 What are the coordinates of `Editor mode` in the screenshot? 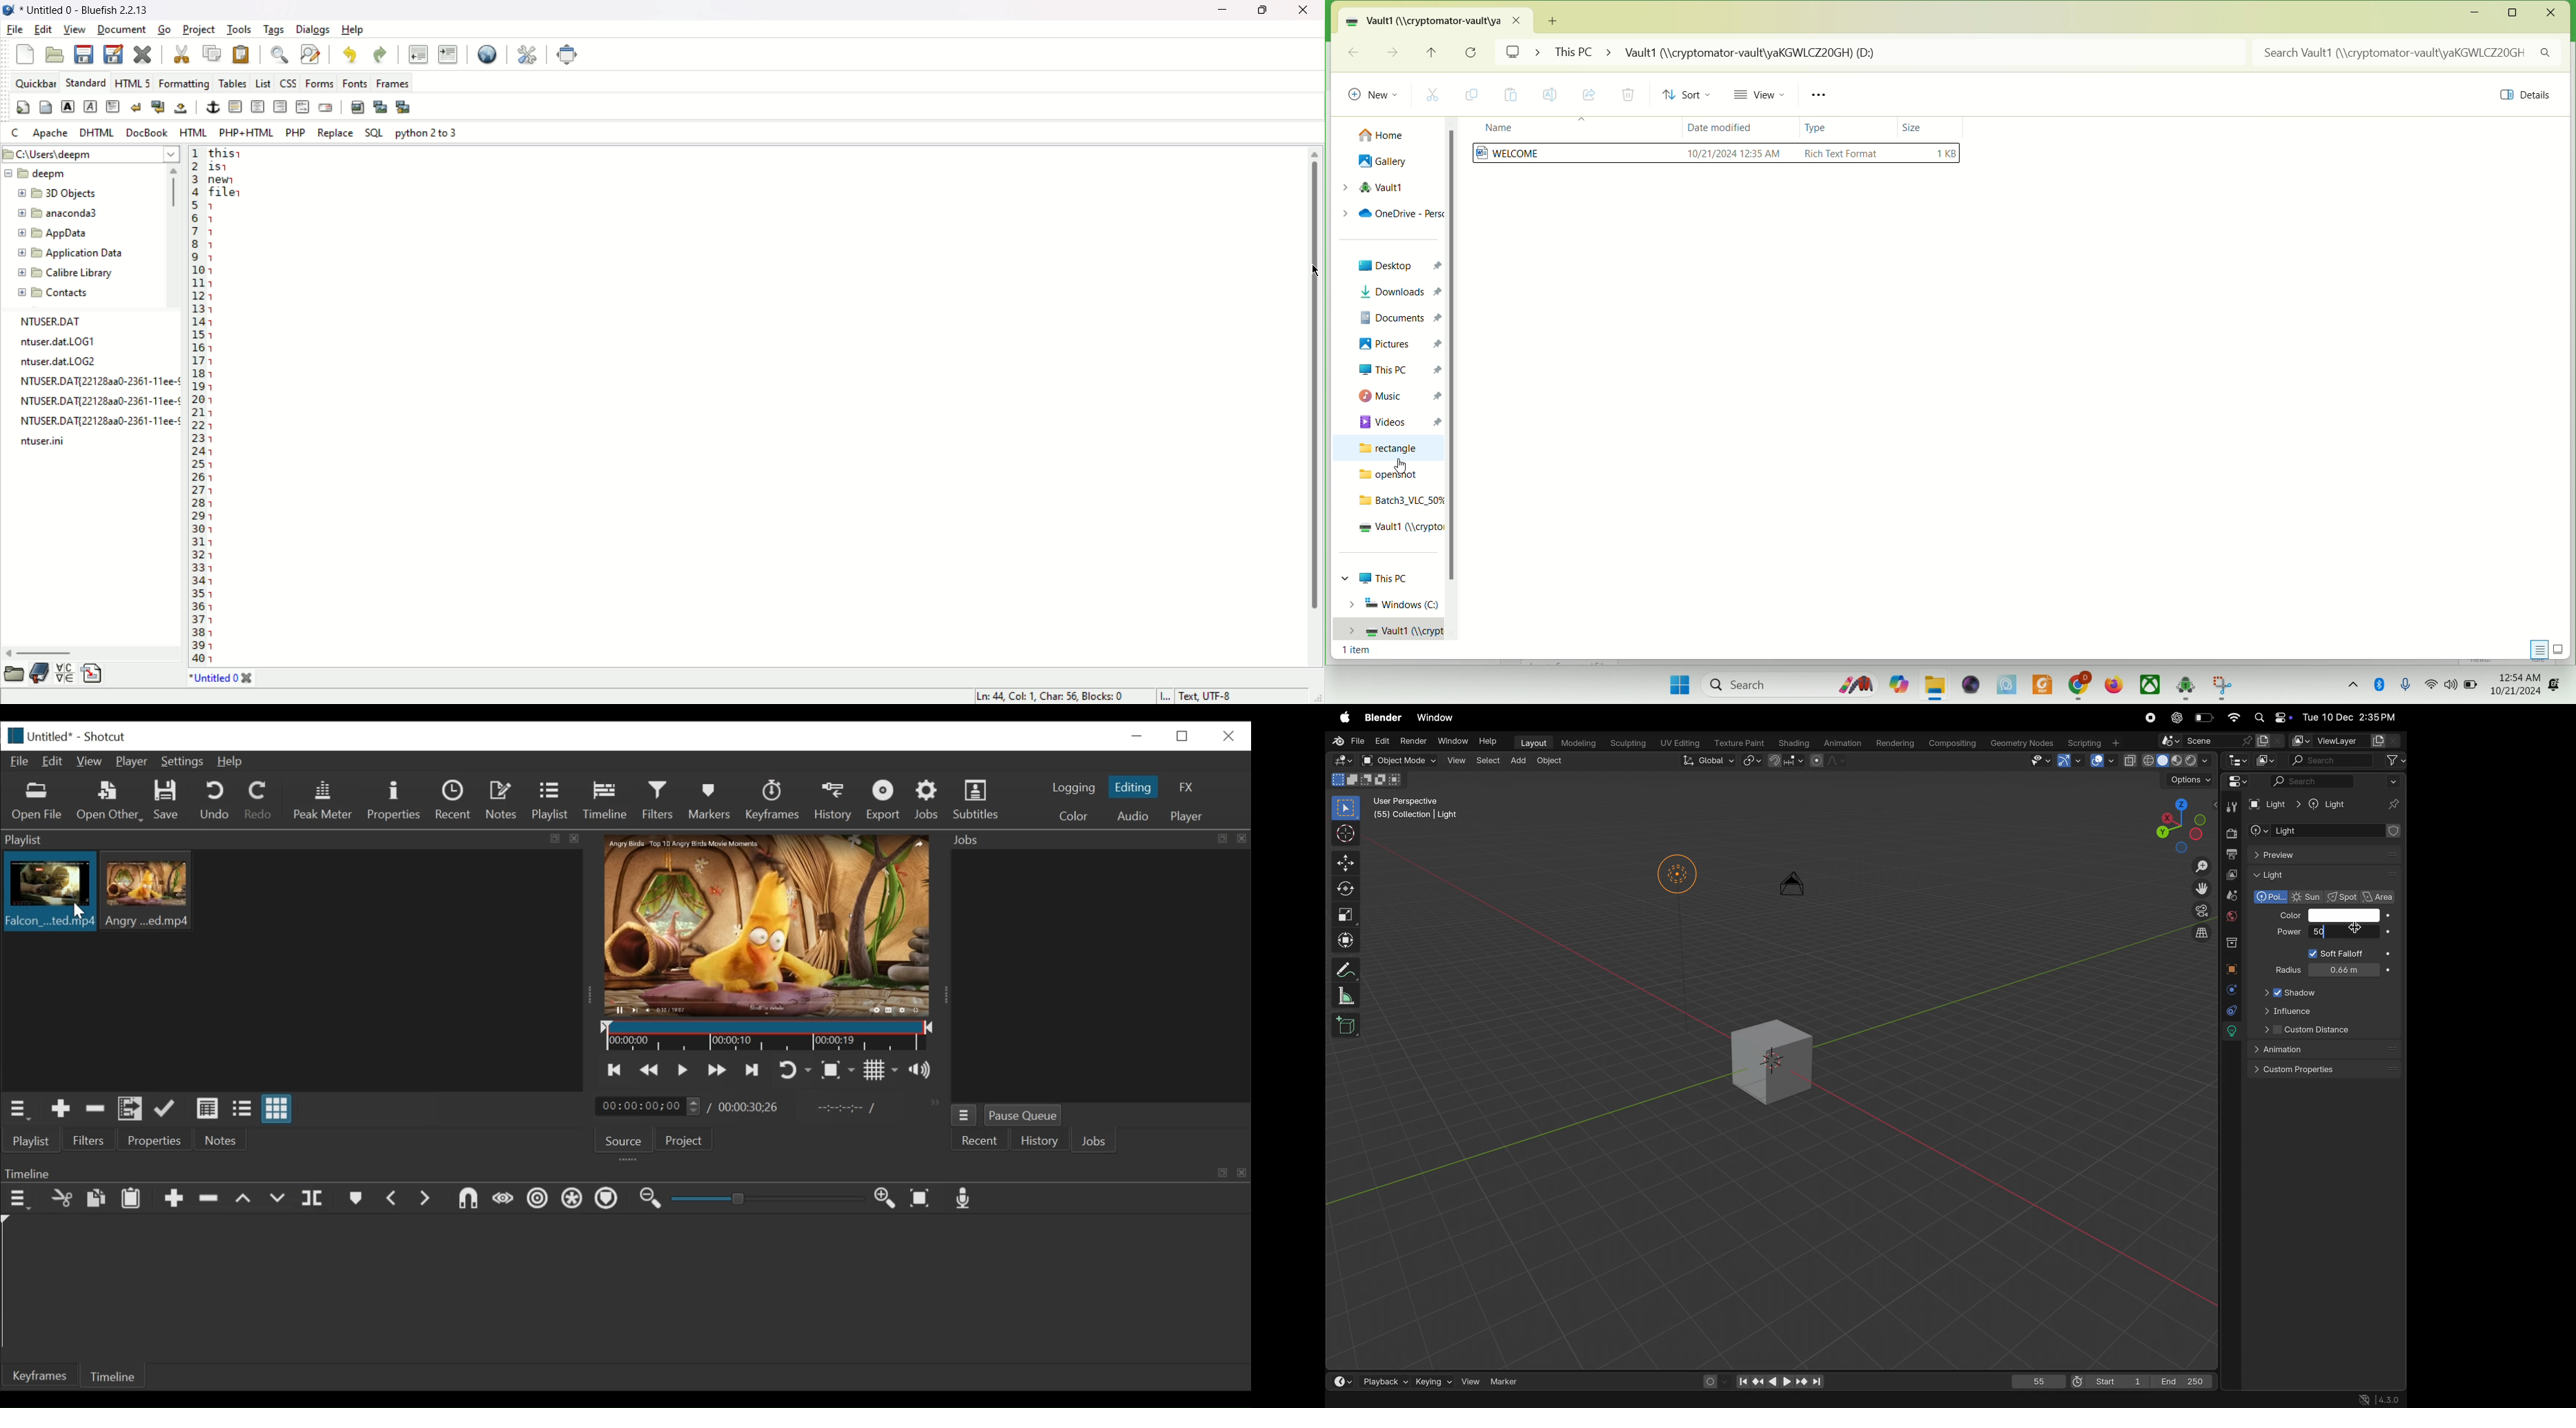 It's located at (2237, 784).